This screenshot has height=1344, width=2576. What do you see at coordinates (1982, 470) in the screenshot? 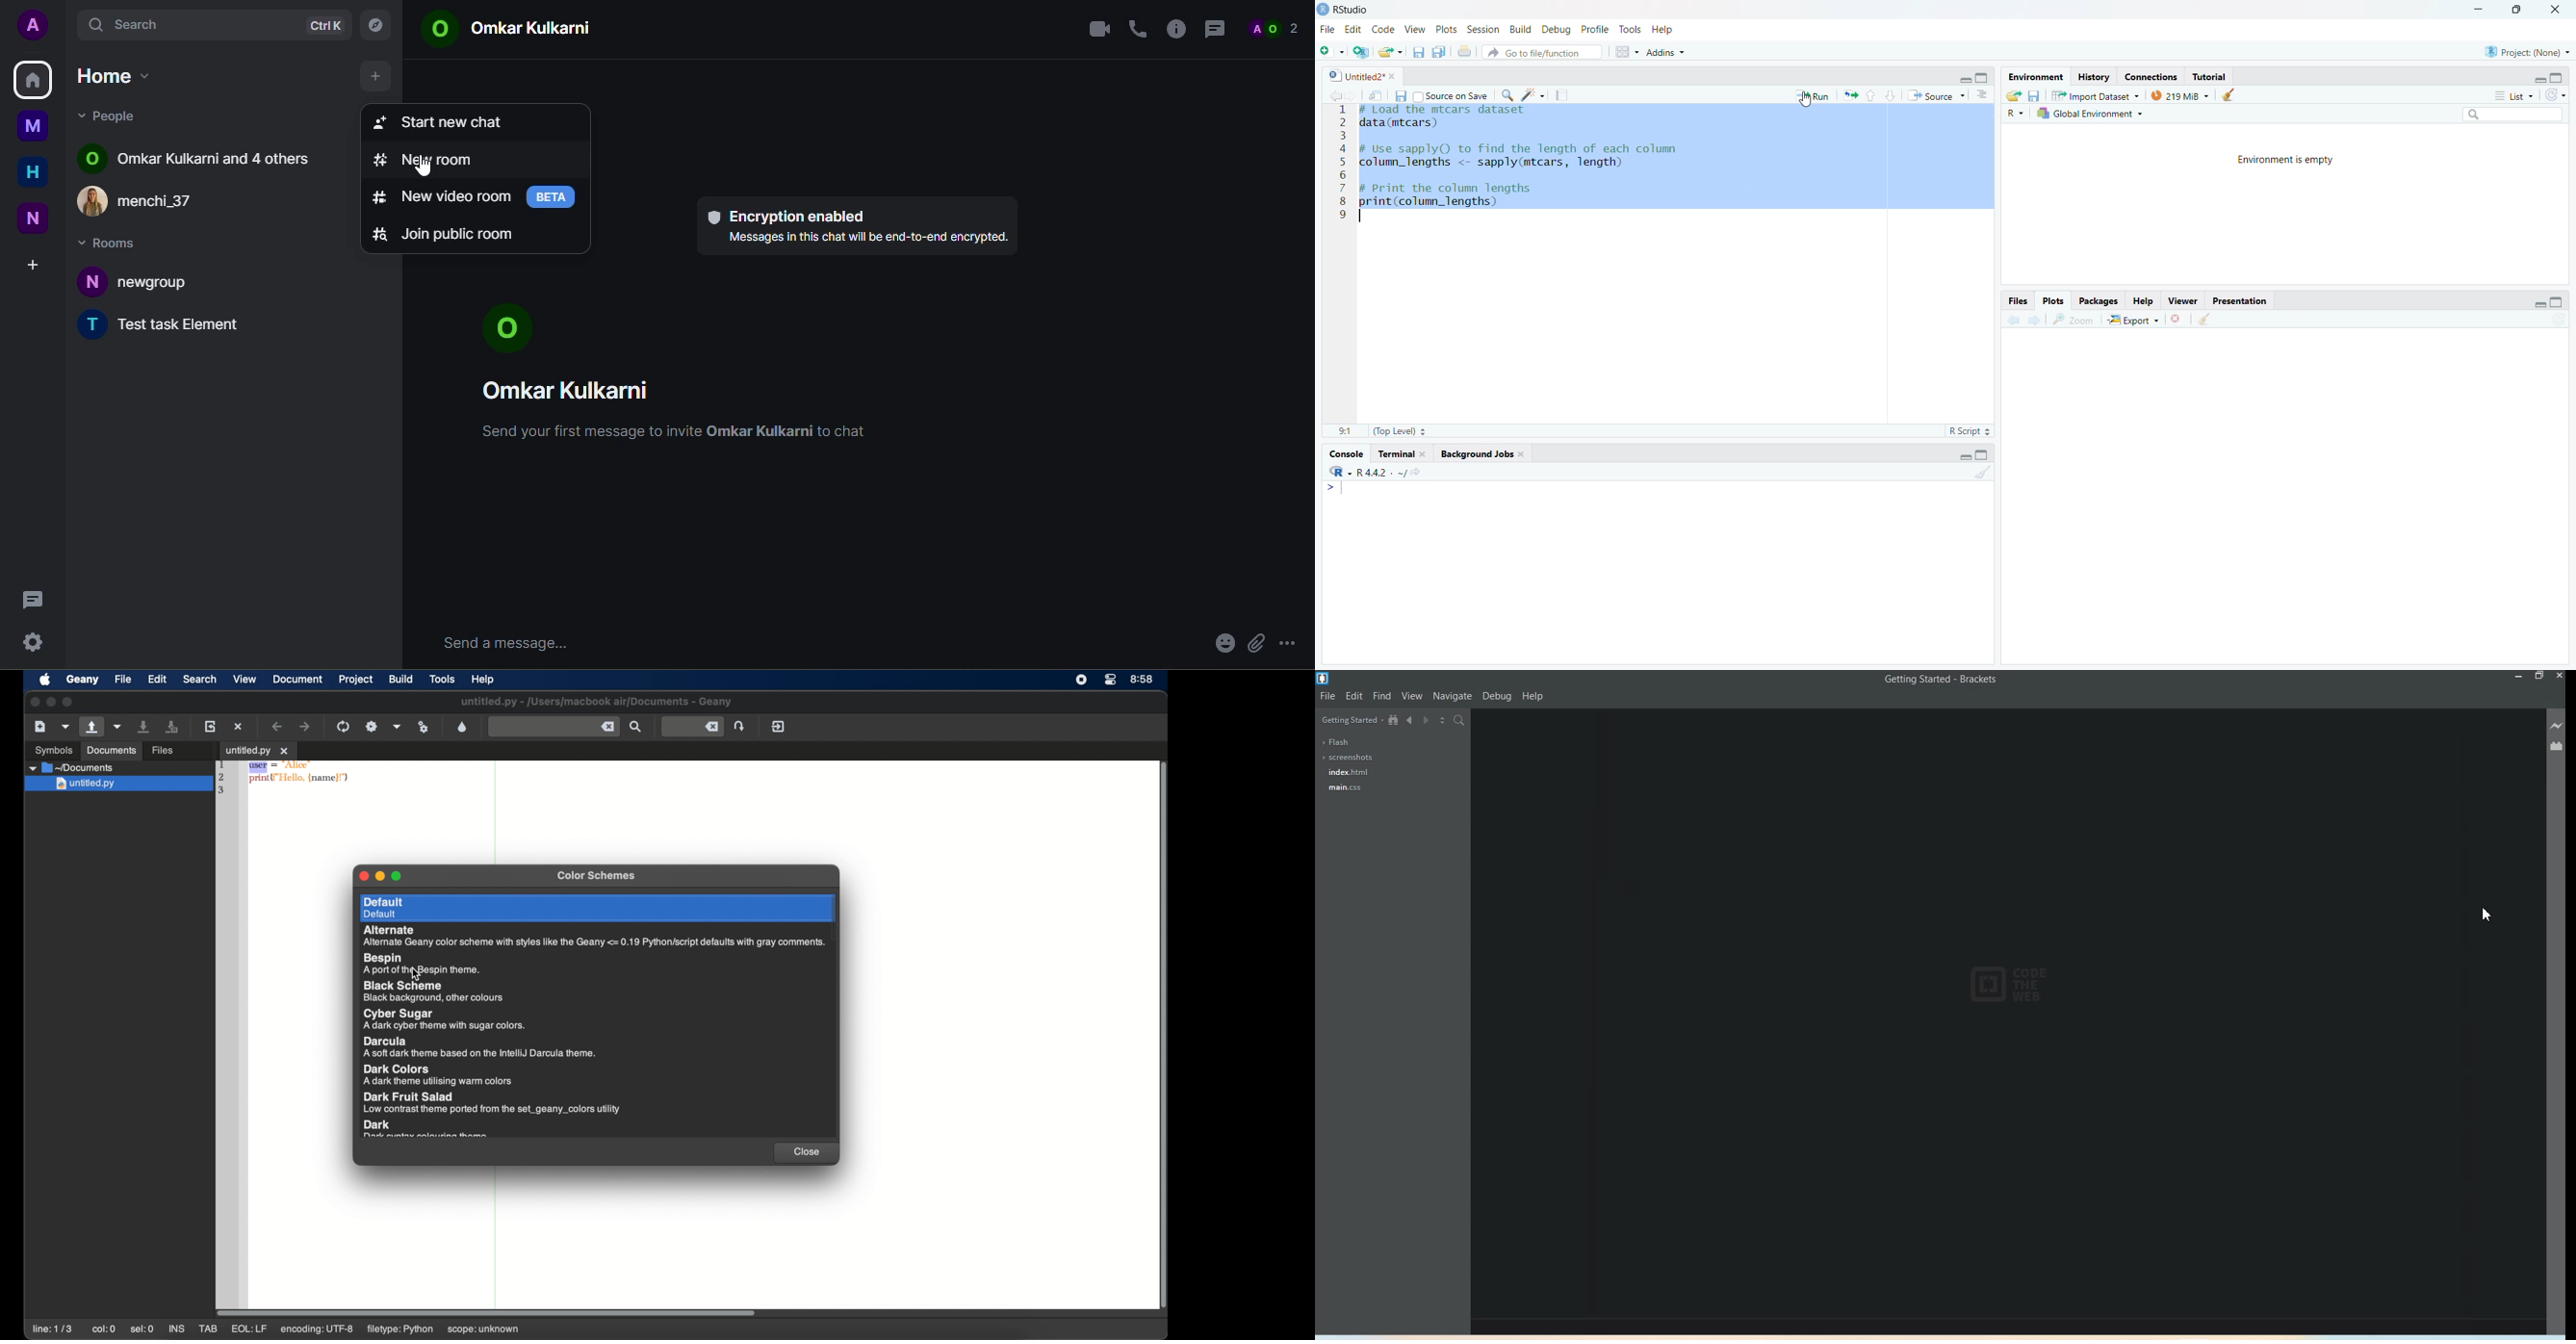
I see `Clear` at bounding box center [1982, 470].